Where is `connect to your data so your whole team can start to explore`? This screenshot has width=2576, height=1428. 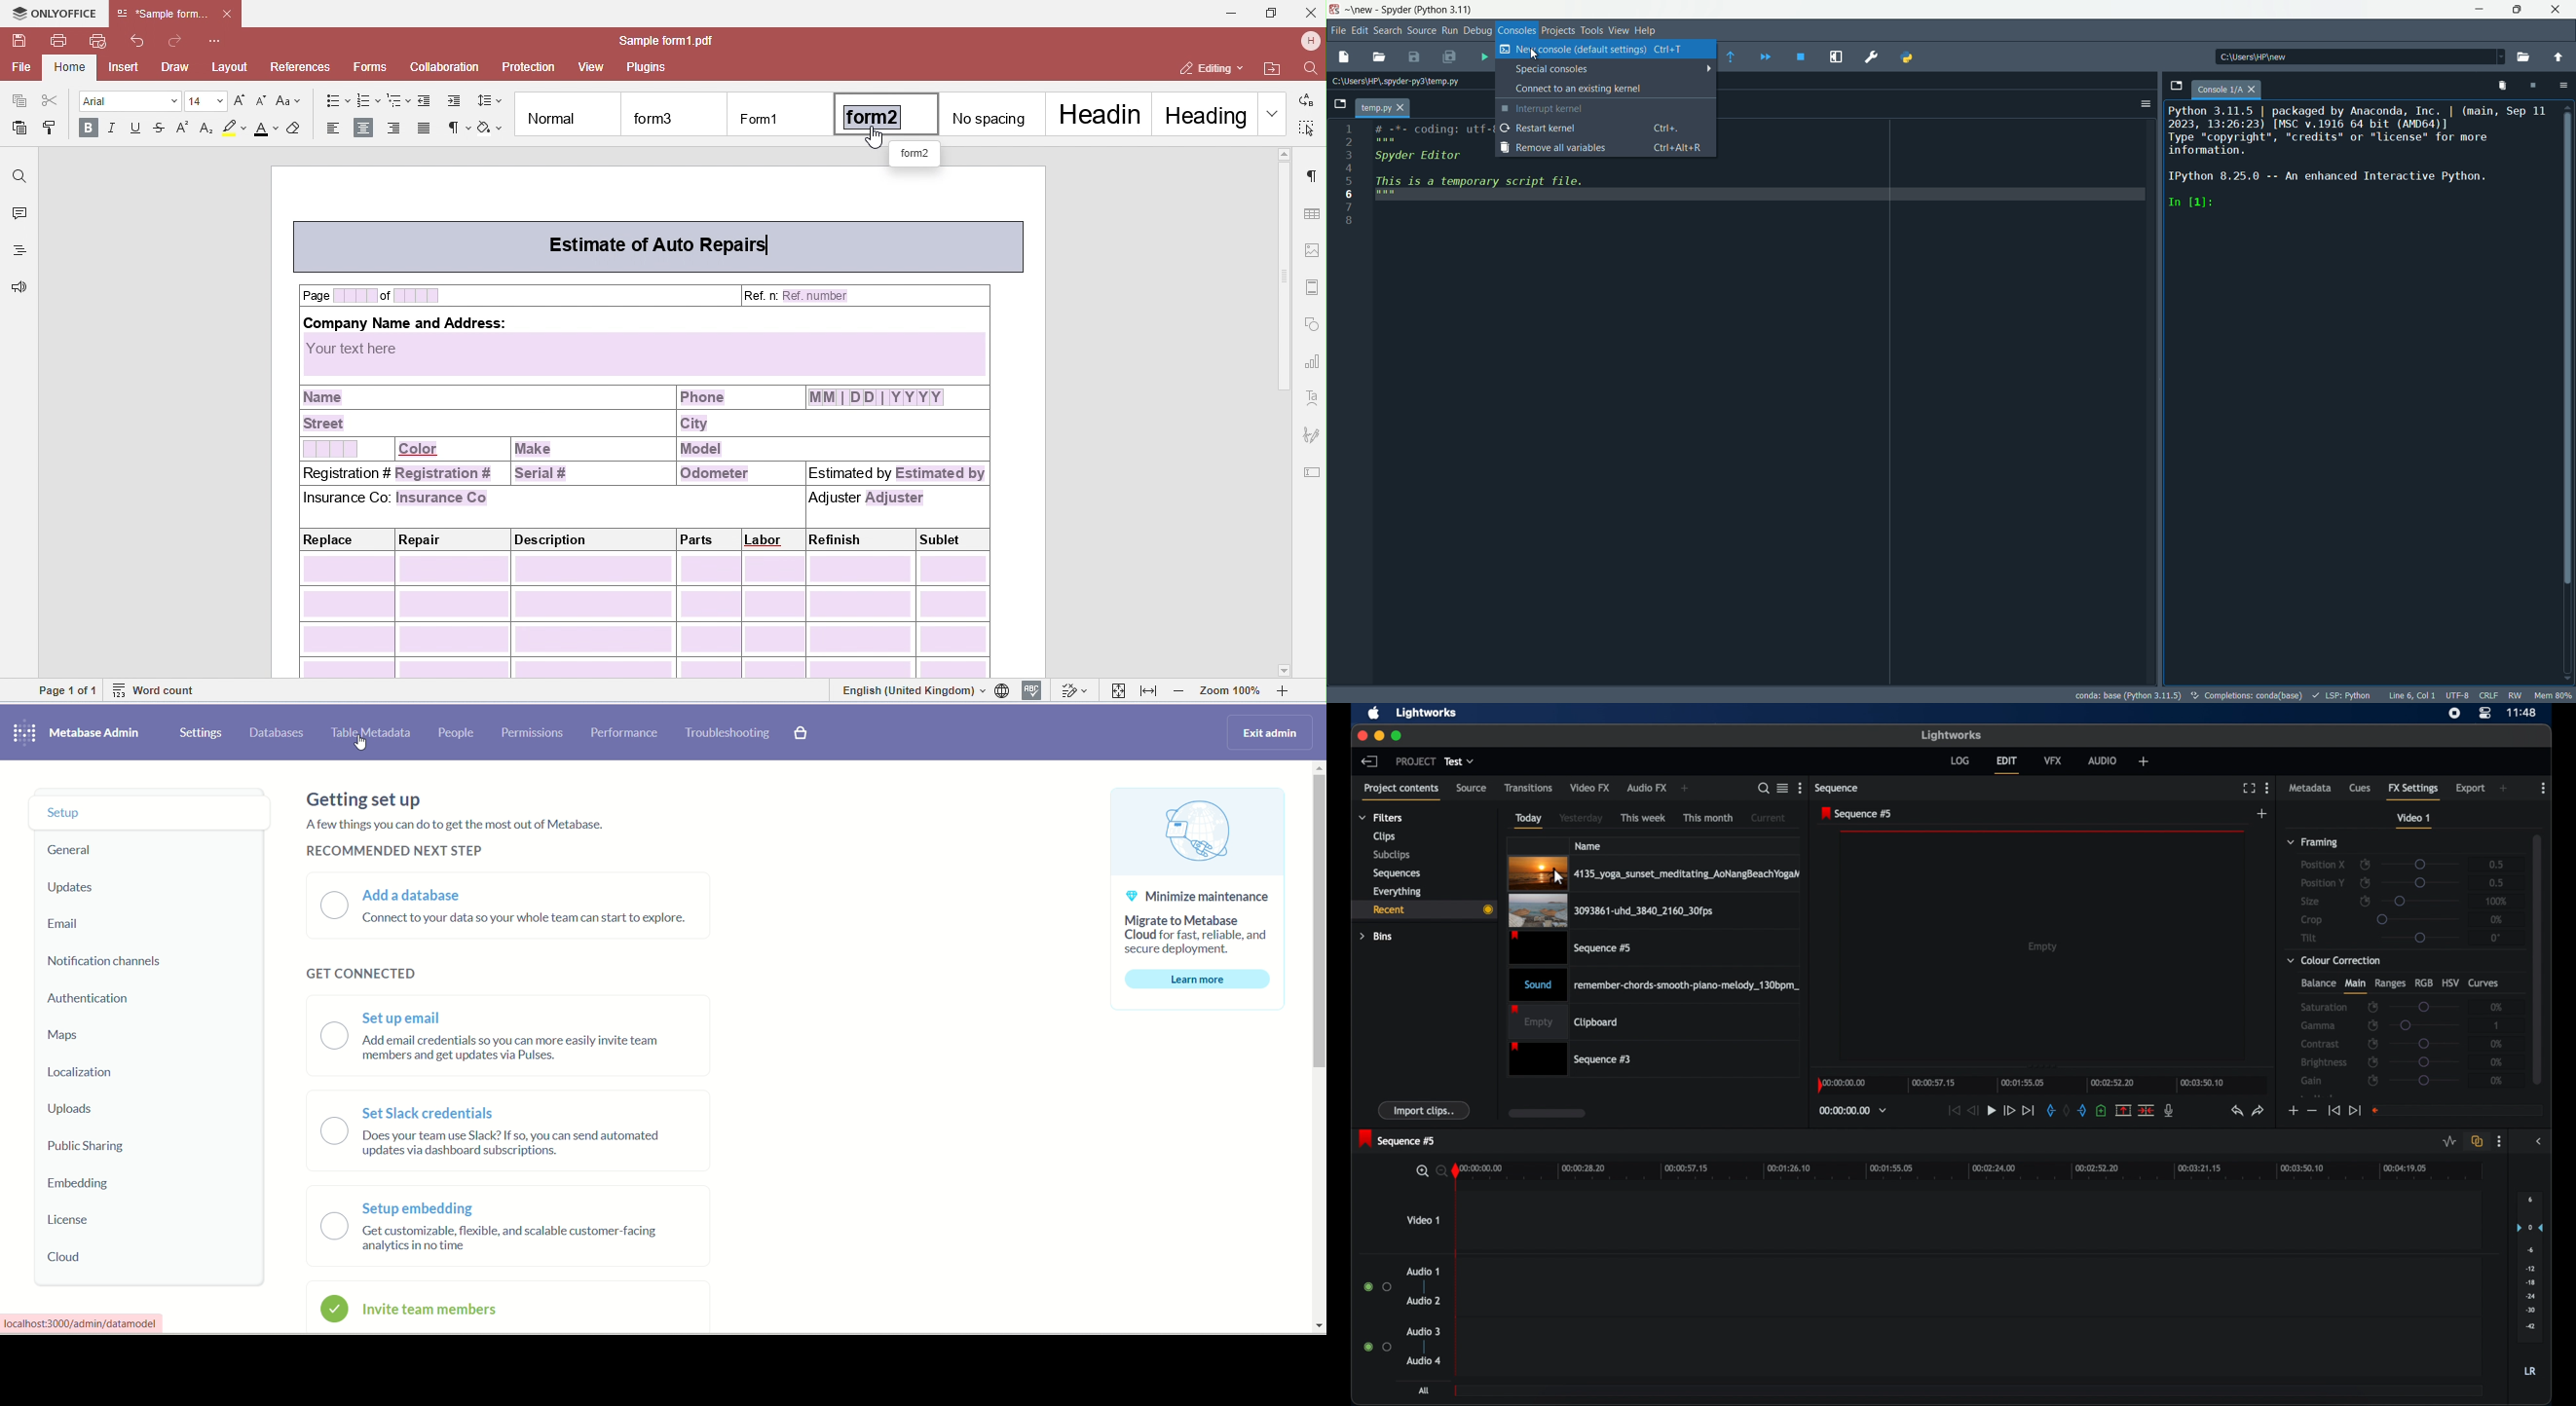 connect to your data so your whole team can start to explore is located at coordinates (531, 919).